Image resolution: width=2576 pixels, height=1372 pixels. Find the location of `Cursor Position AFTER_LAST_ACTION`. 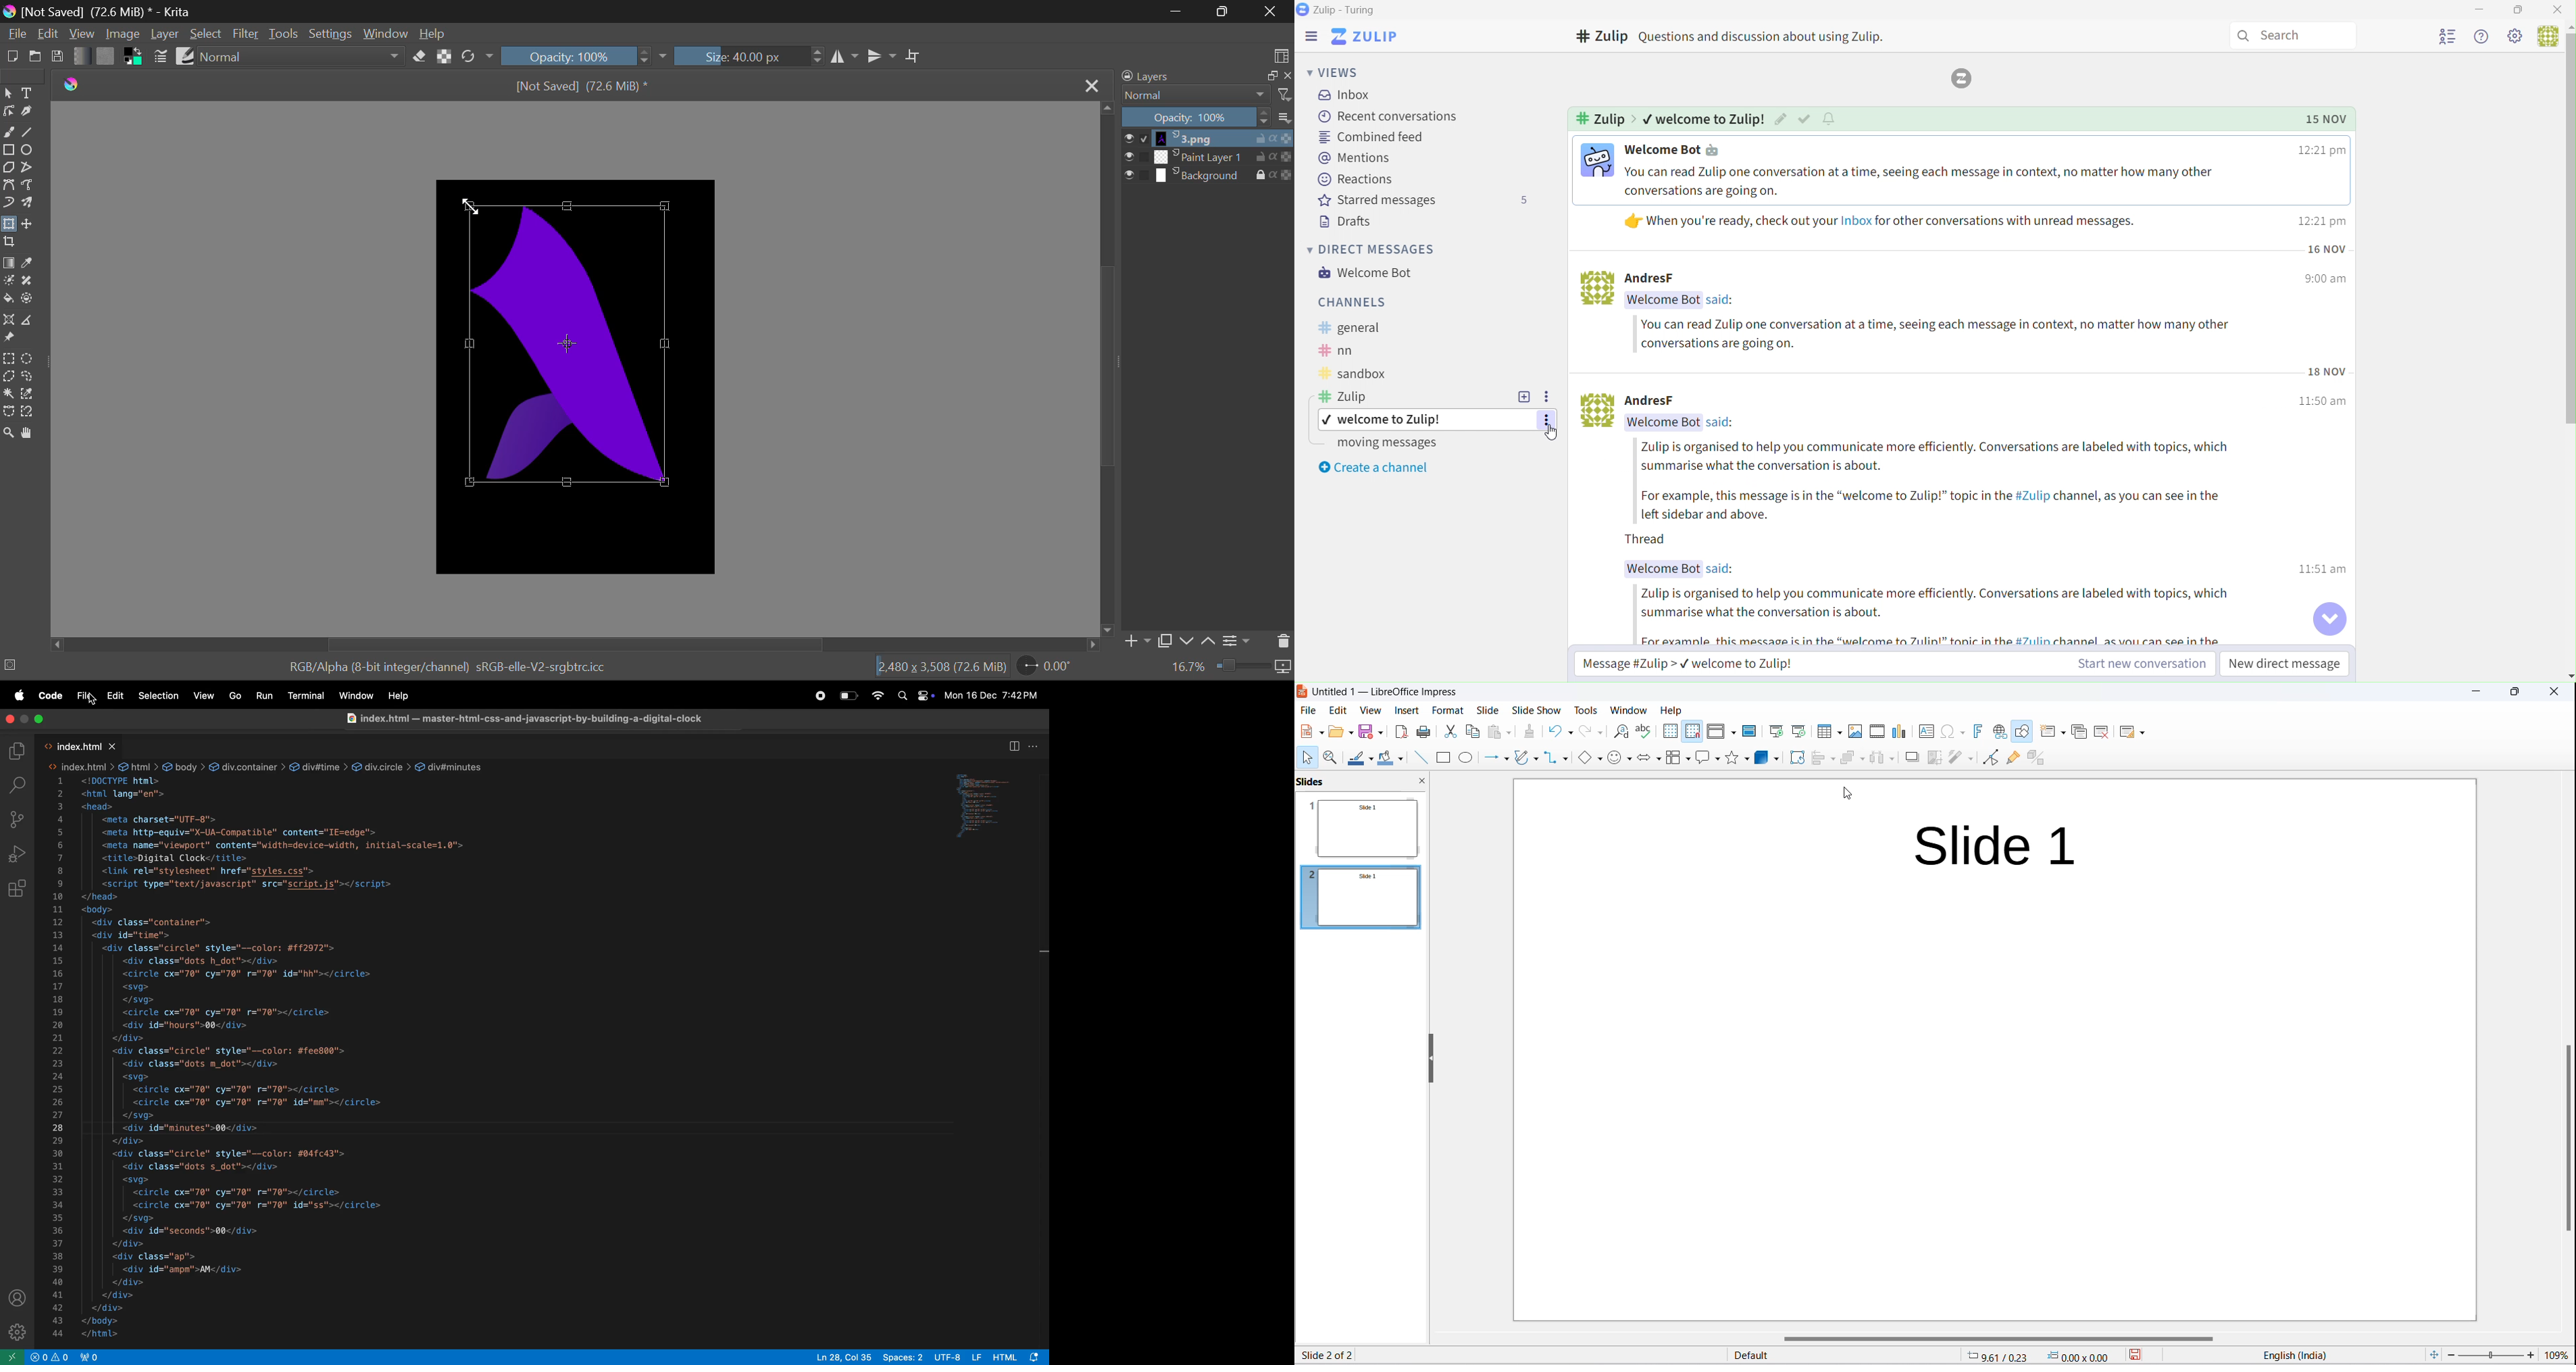

Cursor Position AFTER_LAST_ACTION is located at coordinates (470, 210).